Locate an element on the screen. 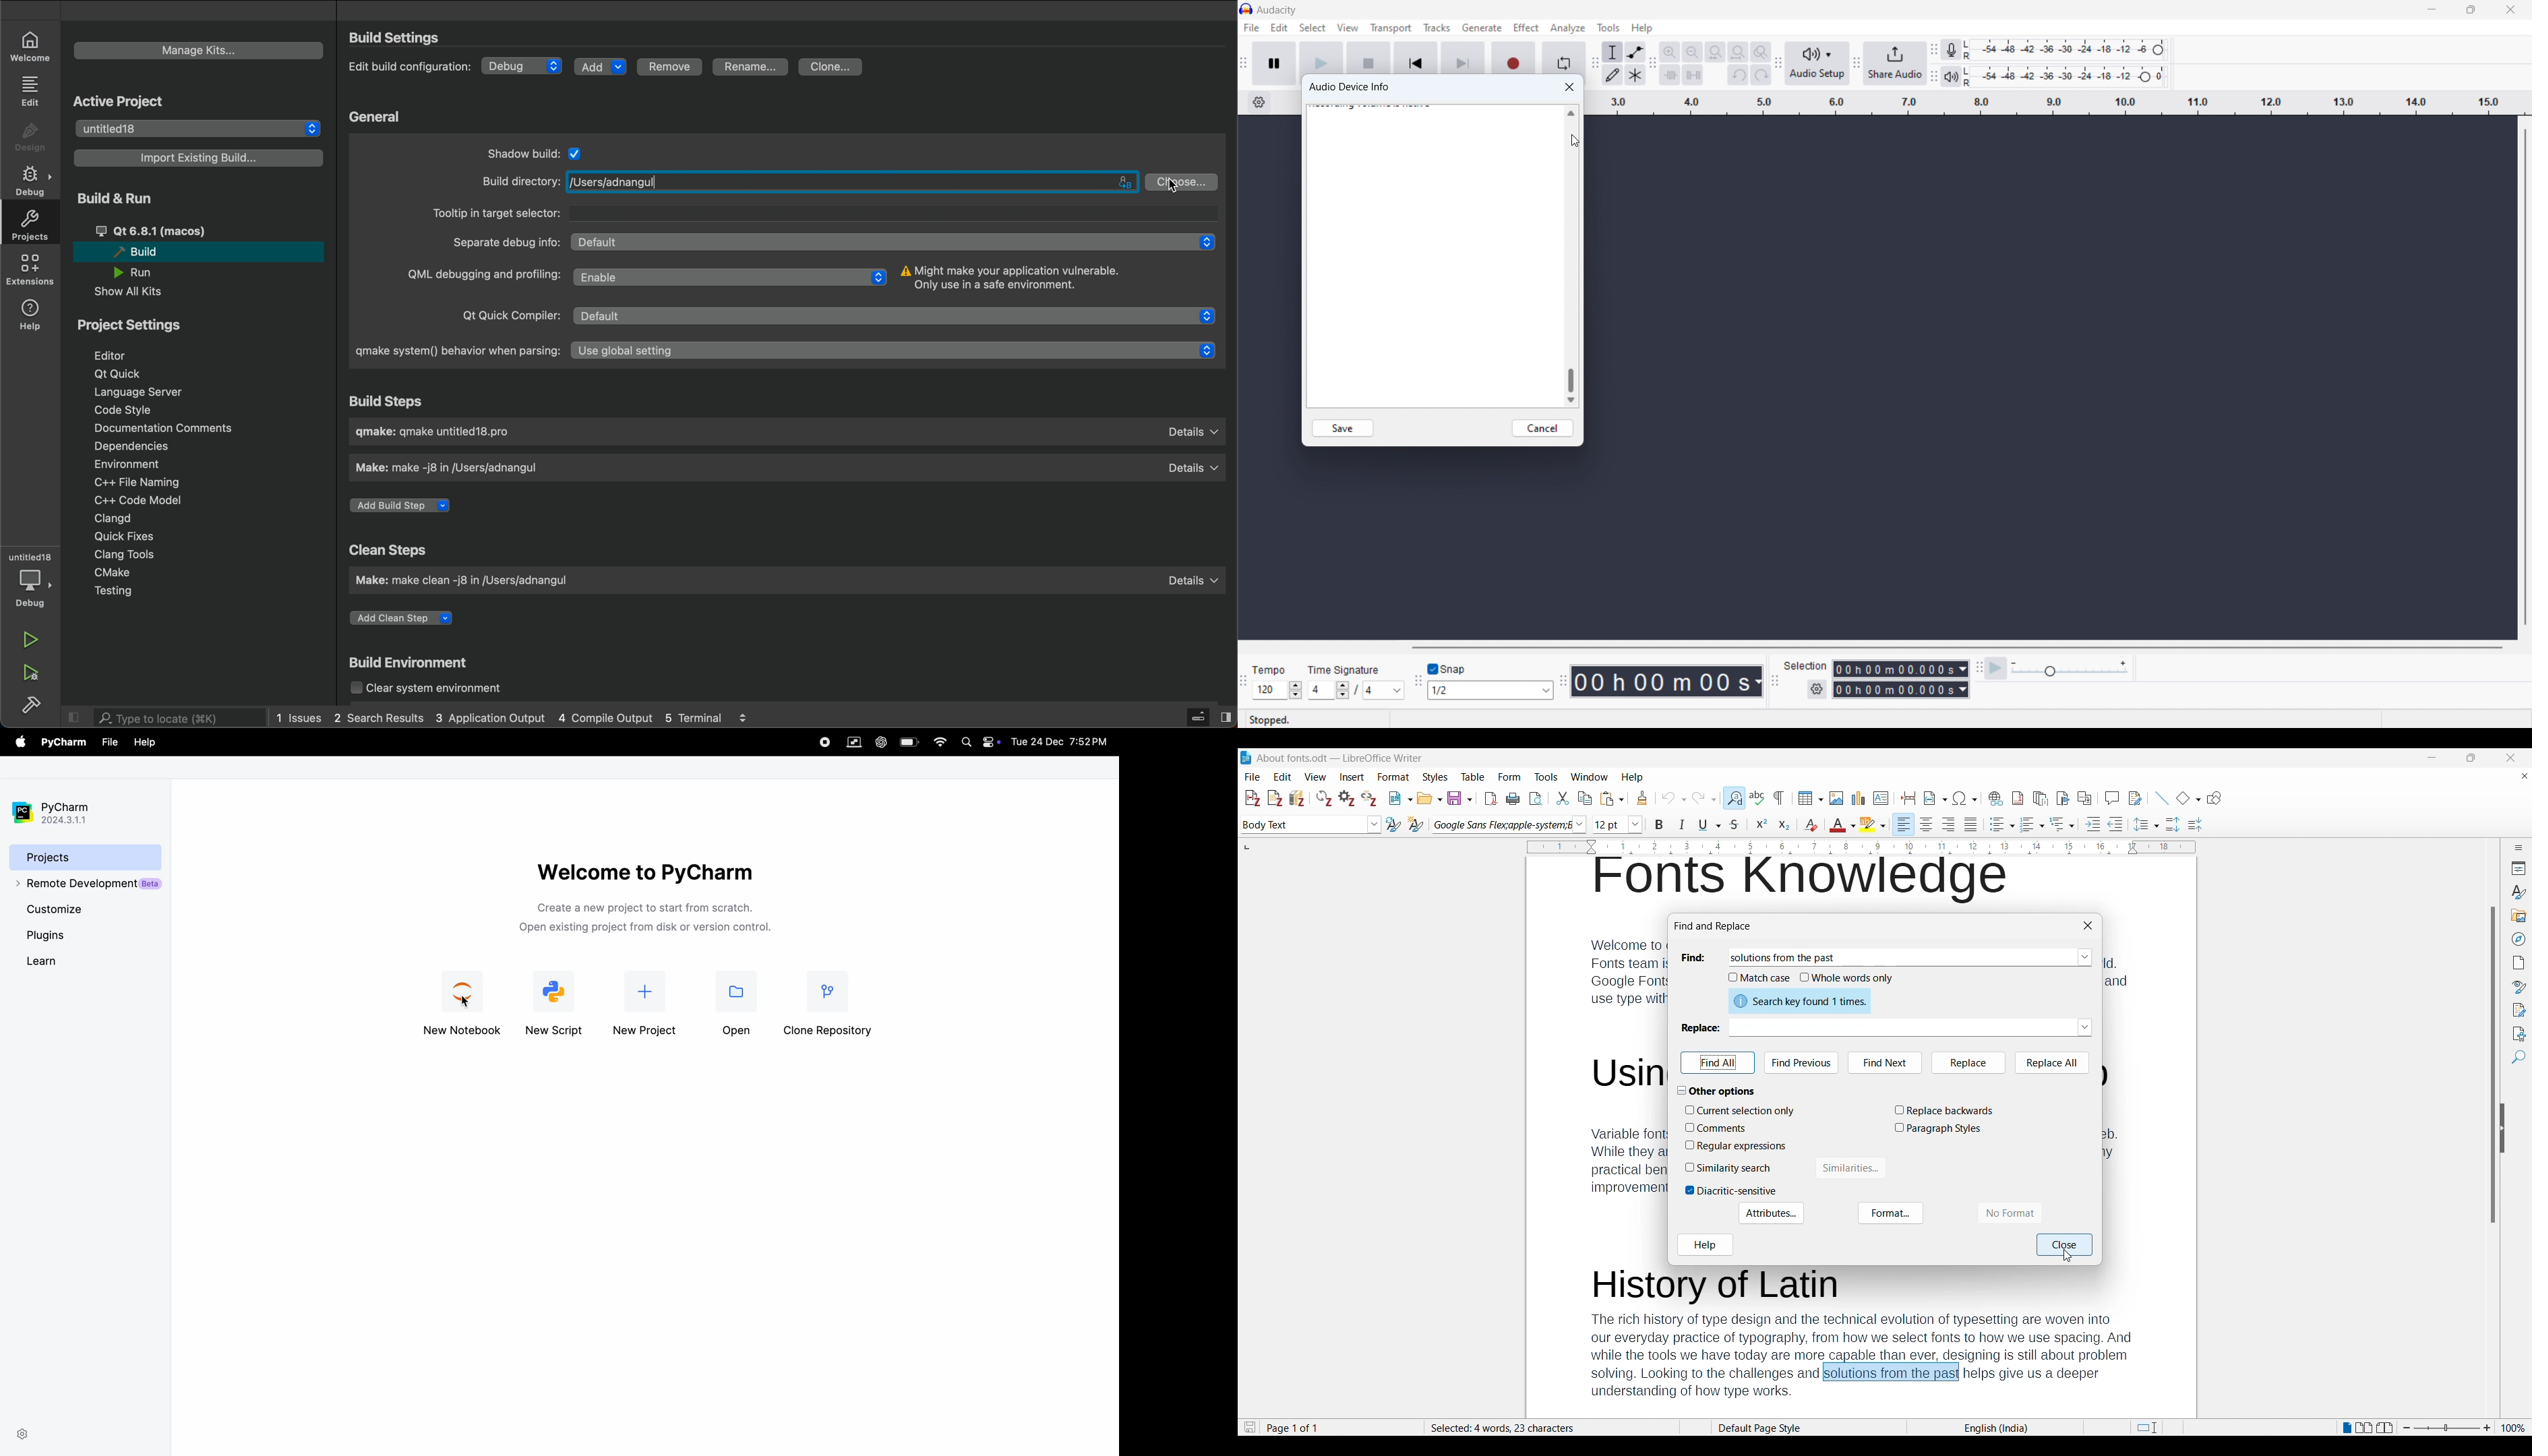  Select outline format options is located at coordinates (2061, 824).